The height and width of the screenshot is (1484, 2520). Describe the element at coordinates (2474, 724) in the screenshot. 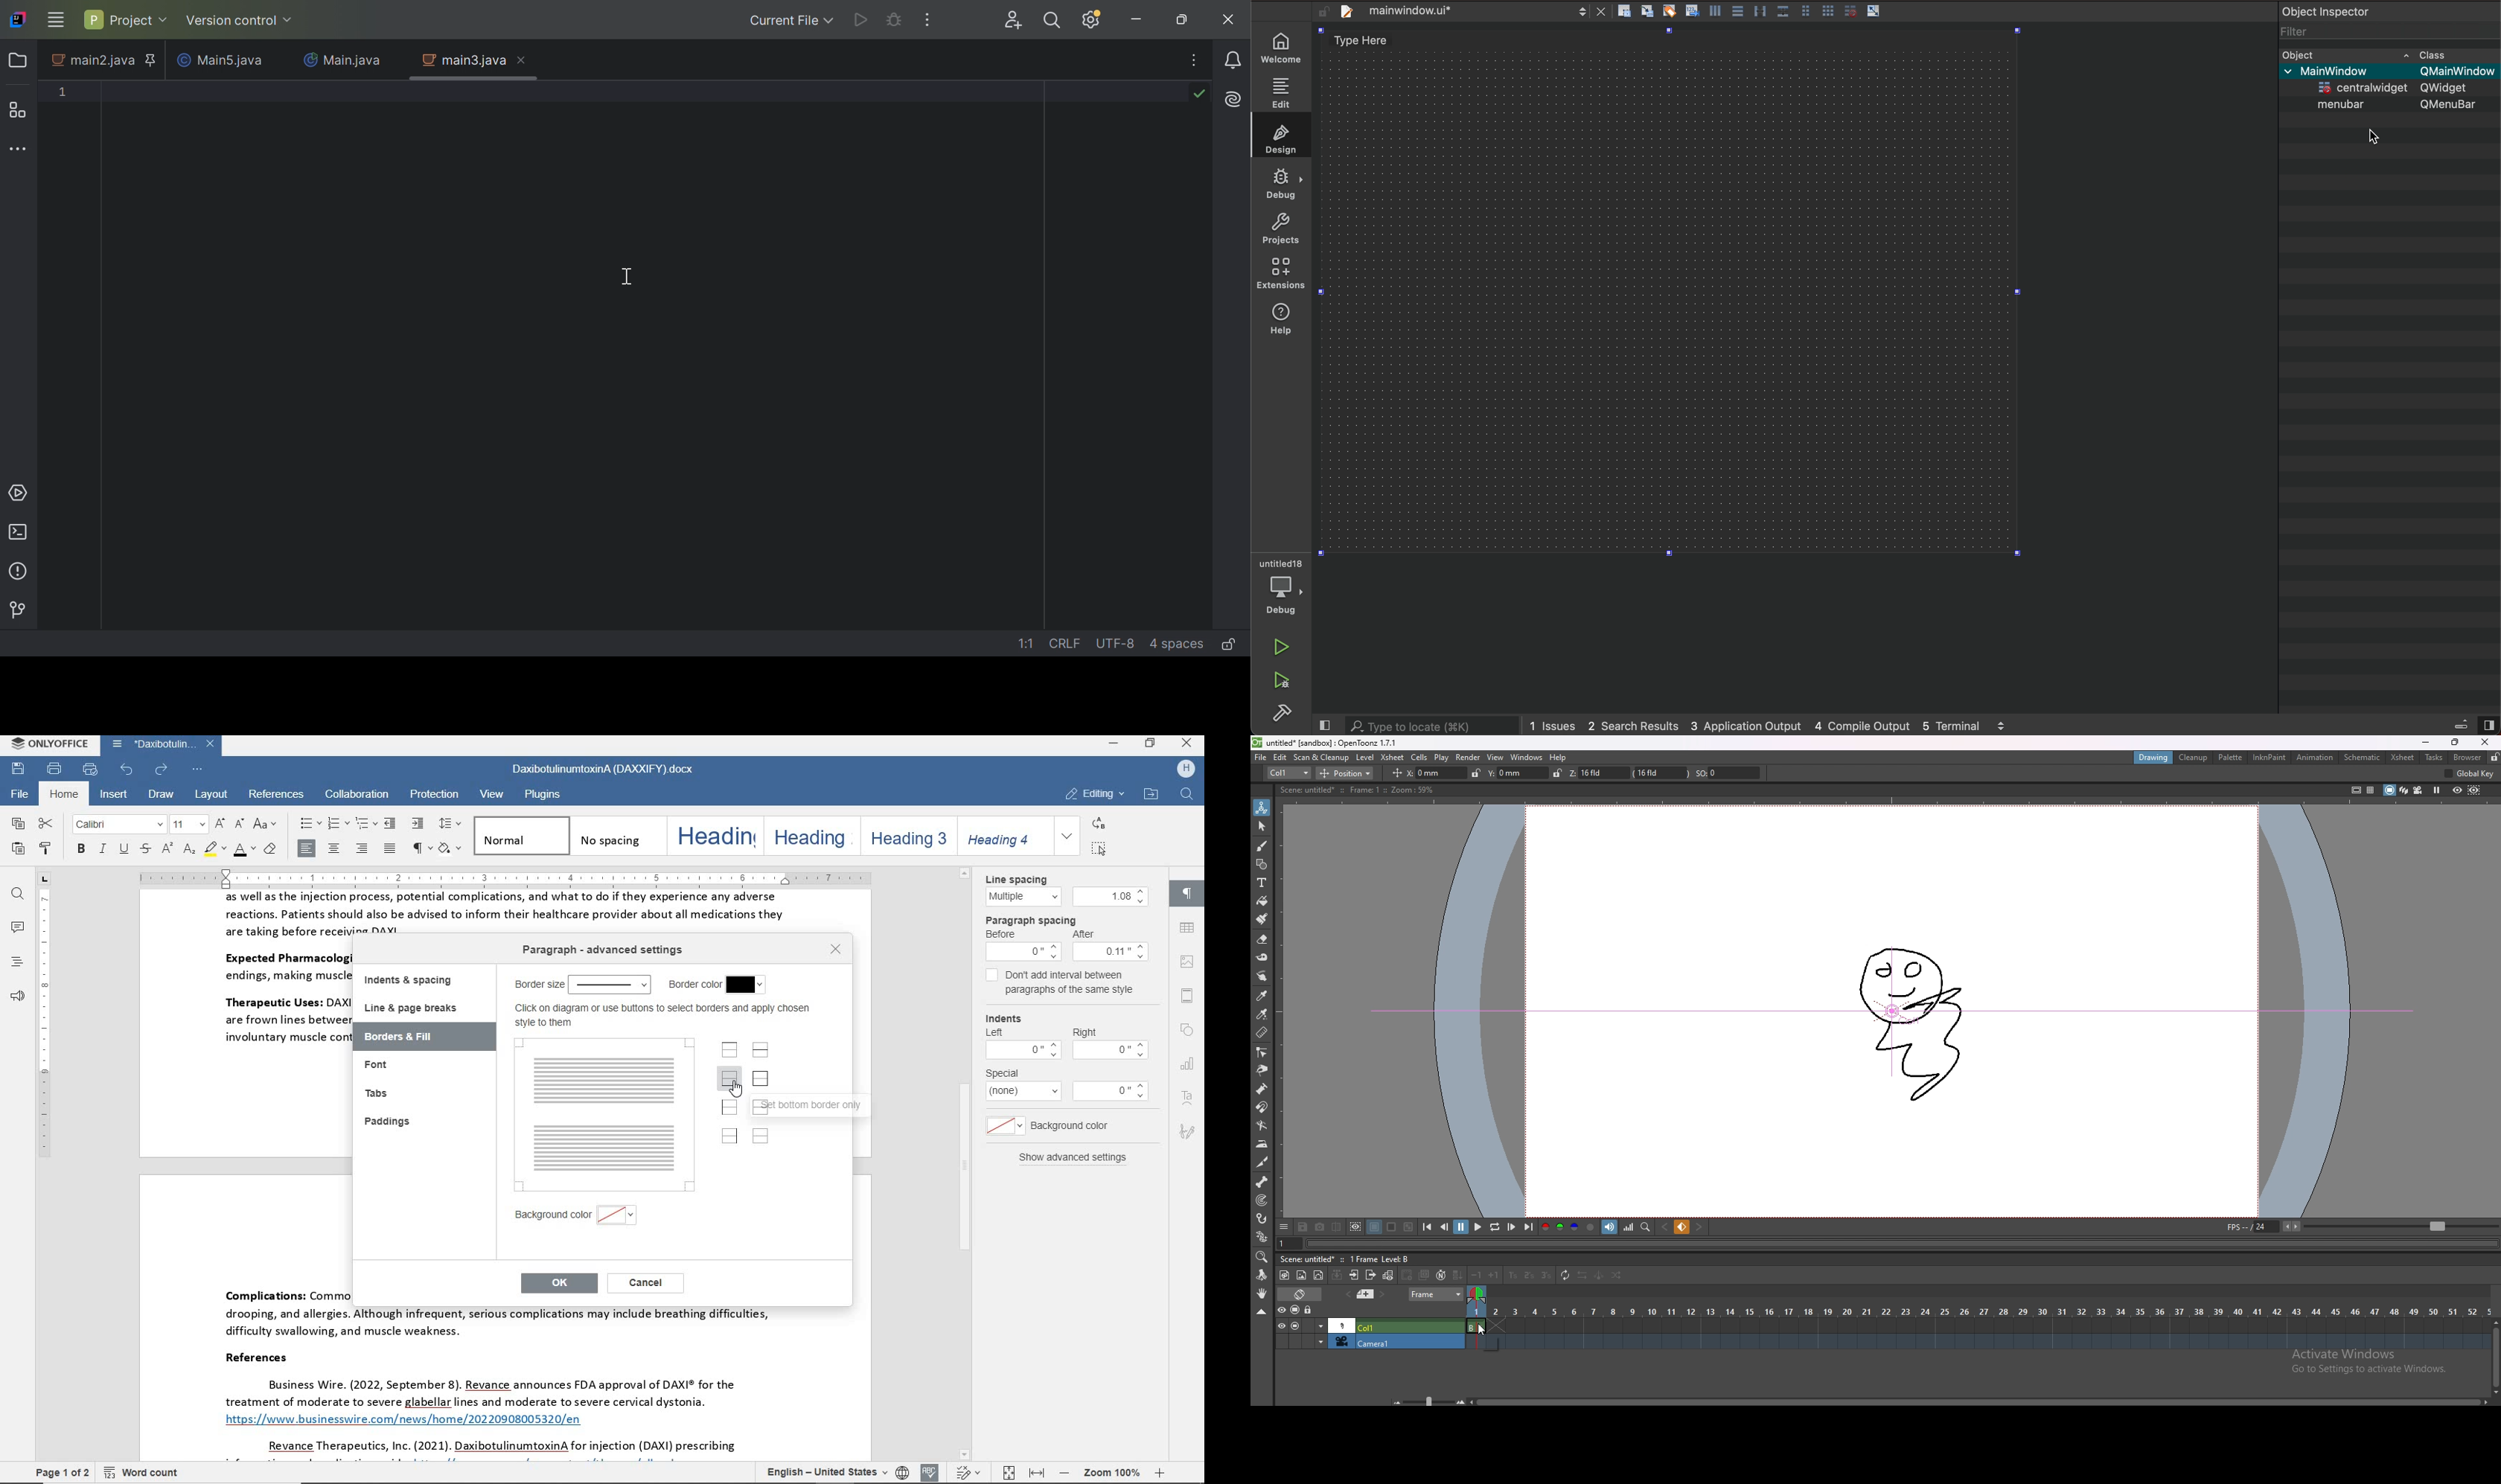

I see `views` at that location.